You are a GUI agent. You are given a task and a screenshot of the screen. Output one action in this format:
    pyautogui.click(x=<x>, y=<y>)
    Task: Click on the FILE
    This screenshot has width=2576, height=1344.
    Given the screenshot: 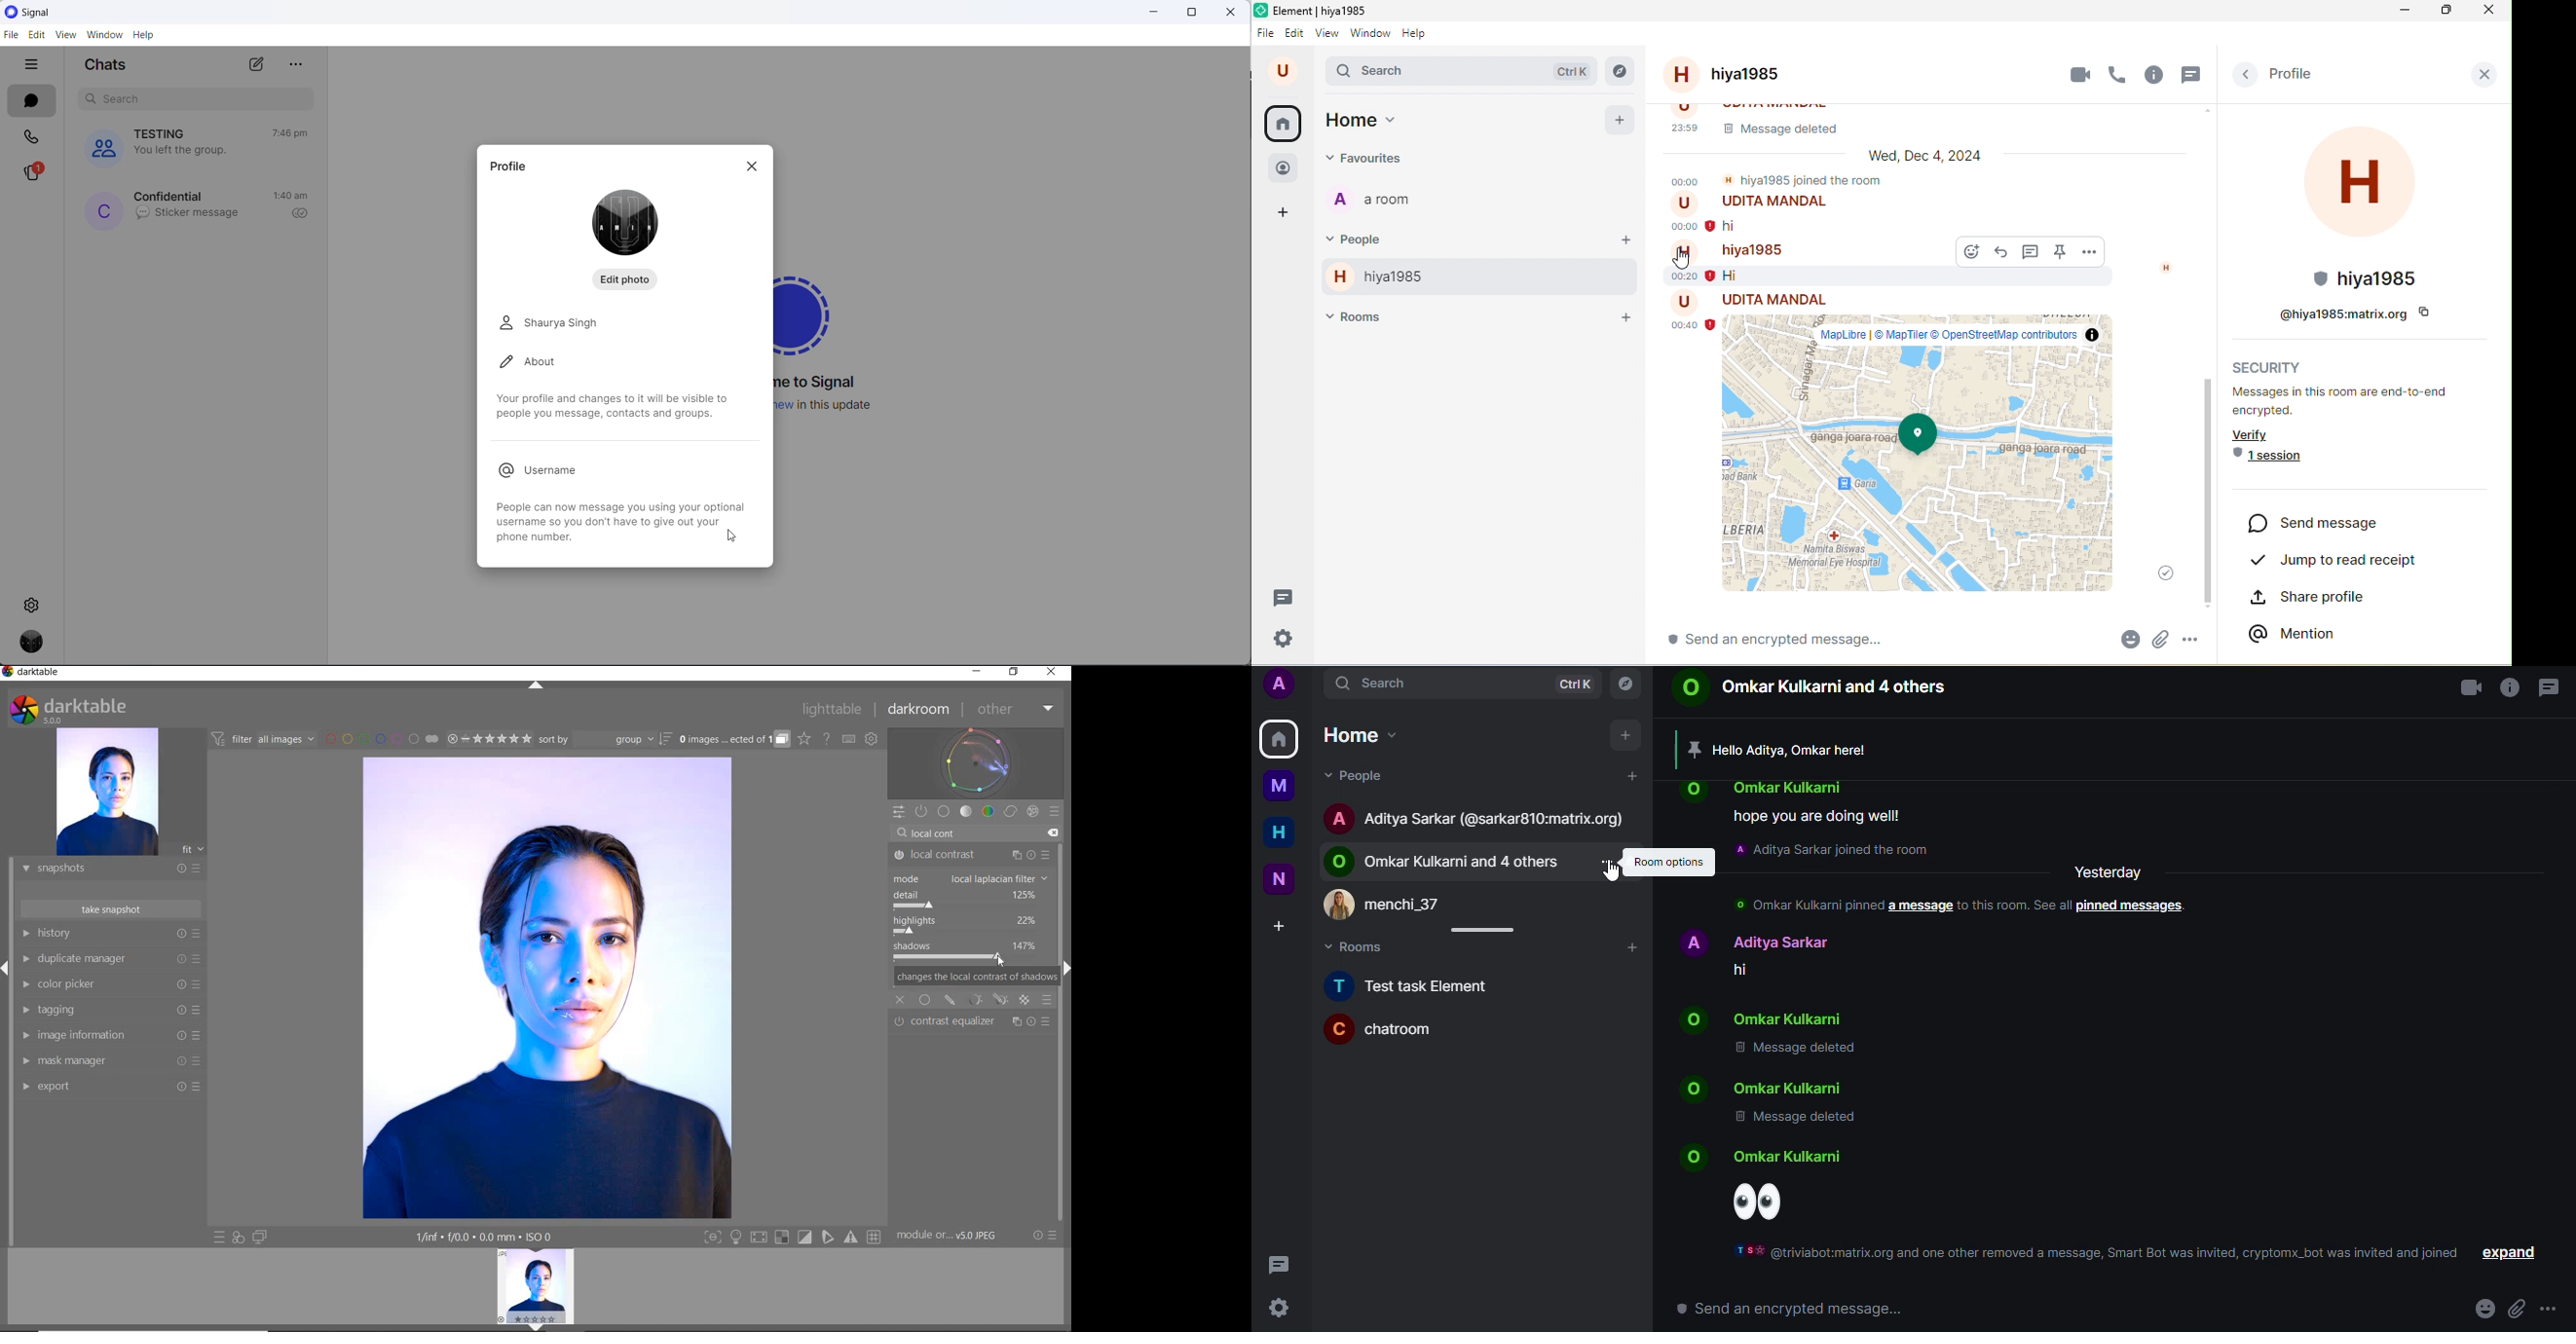 What is the action you would take?
    pyautogui.click(x=10, y=34)
    